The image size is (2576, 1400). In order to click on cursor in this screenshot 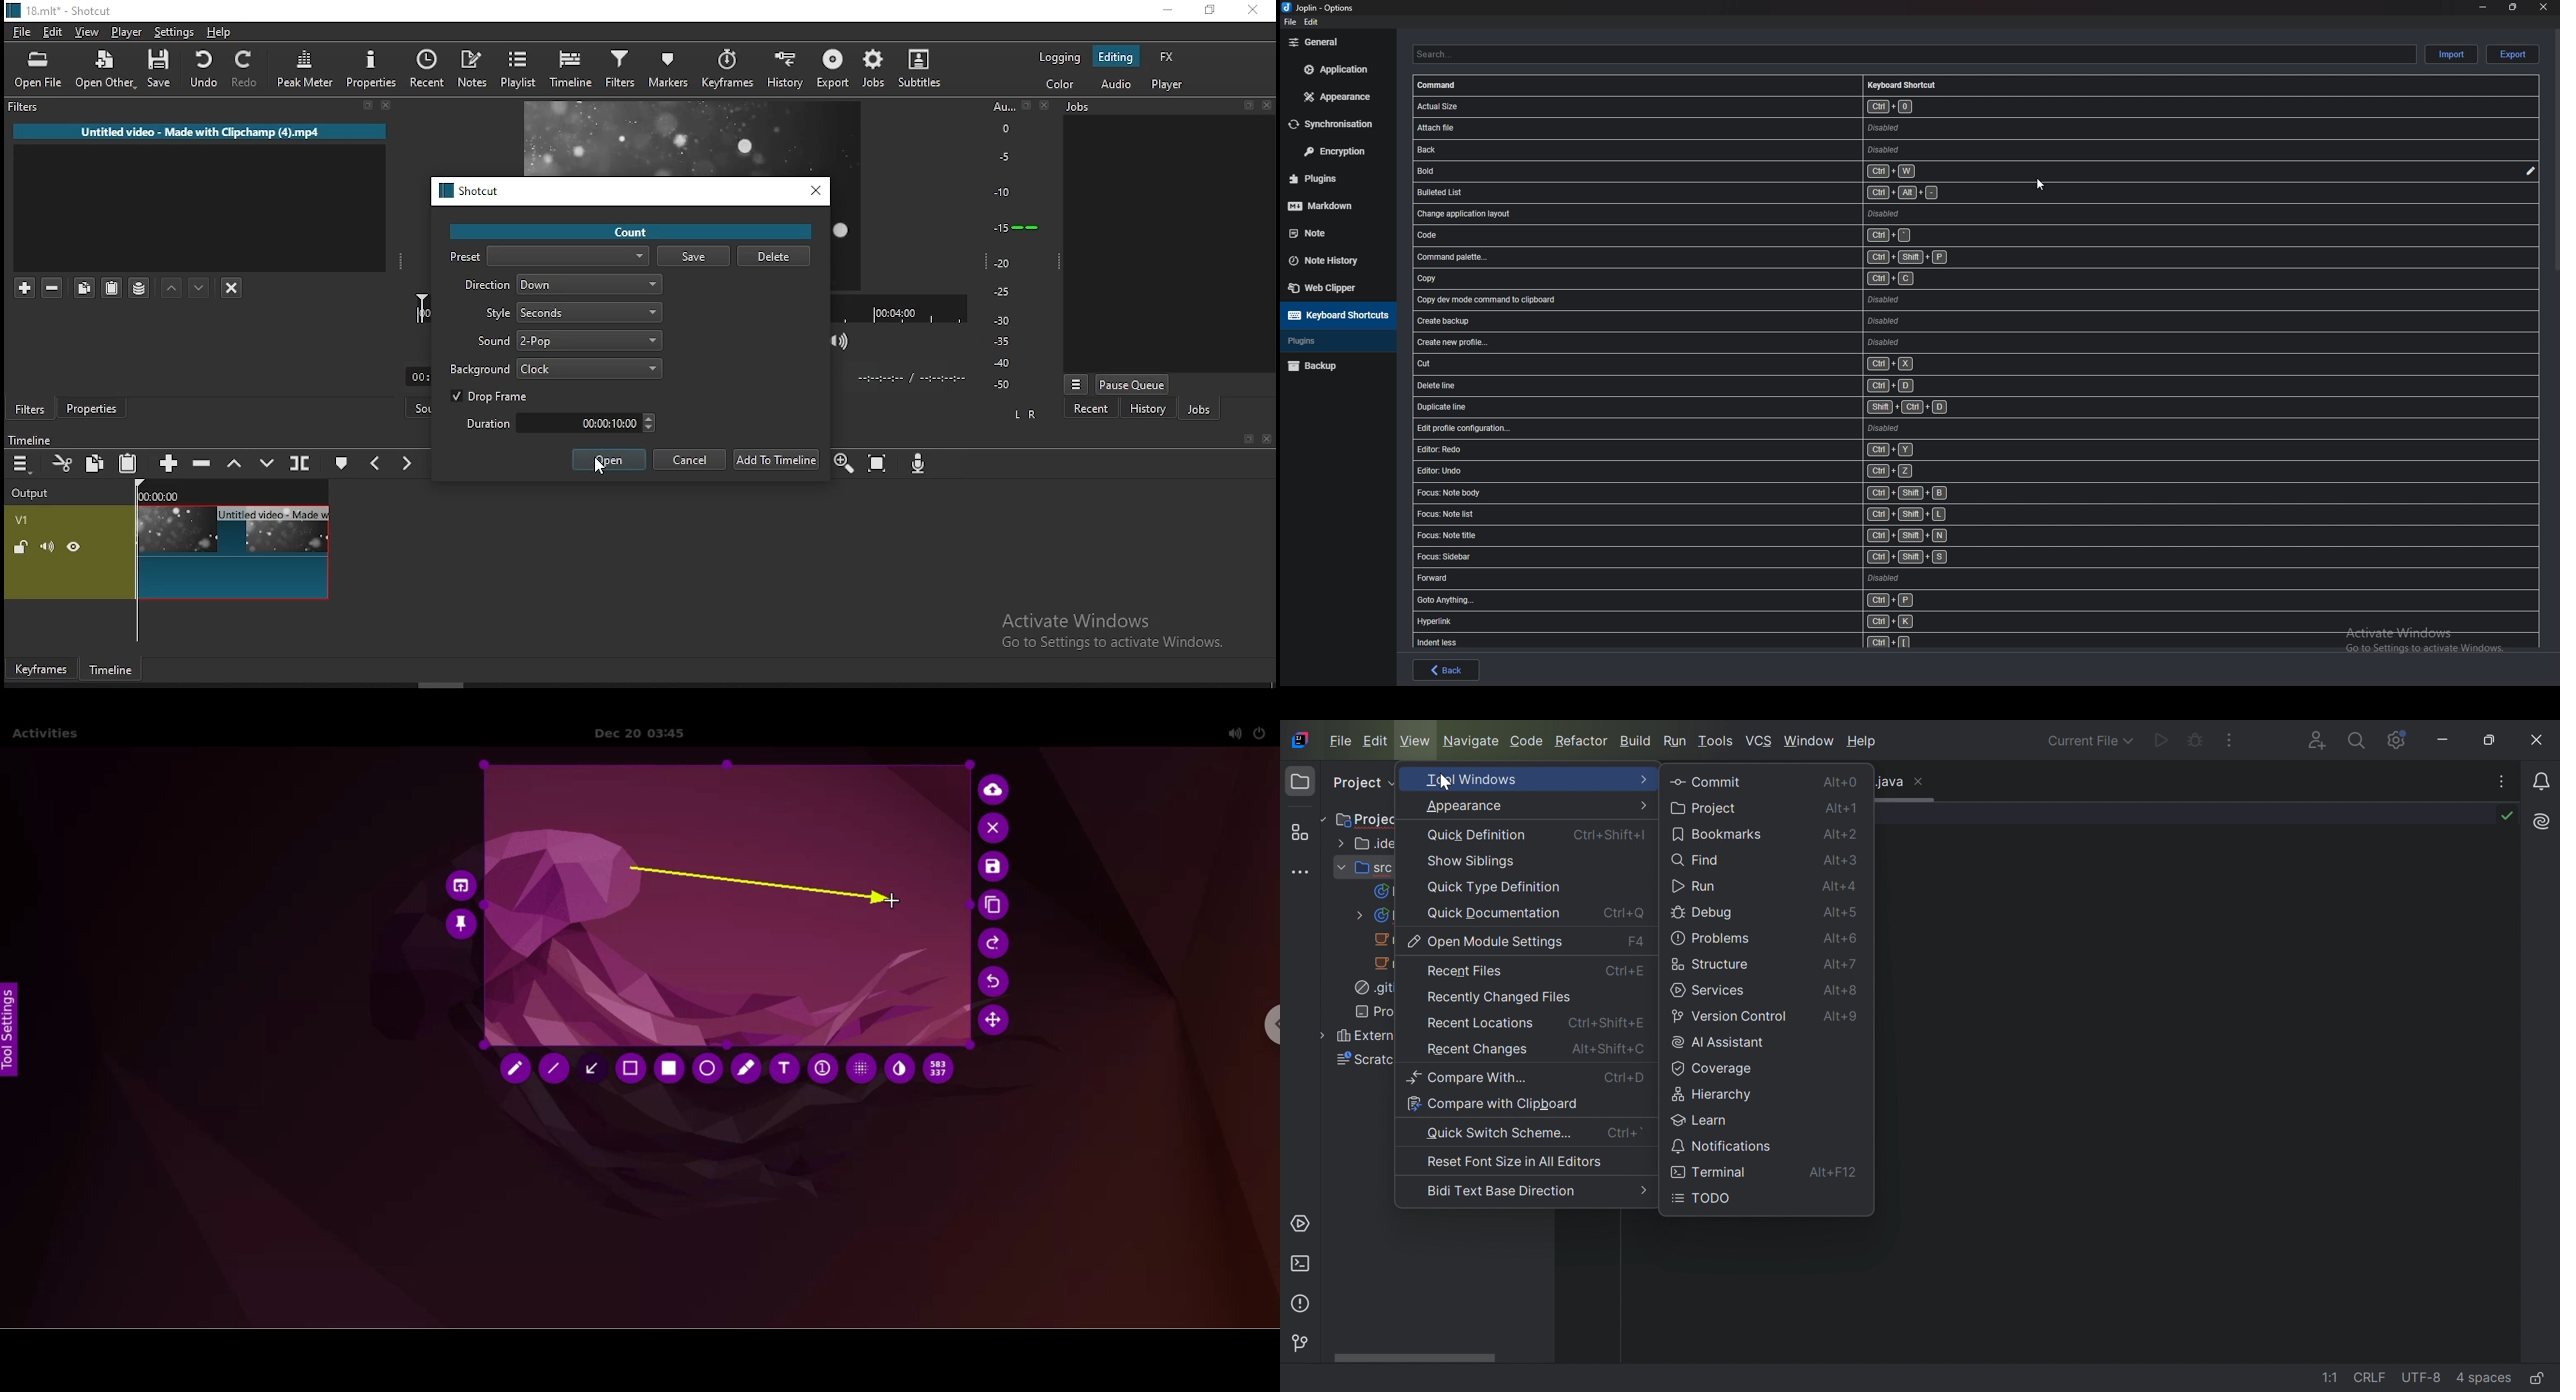, I will do `click(2043, 182)`.